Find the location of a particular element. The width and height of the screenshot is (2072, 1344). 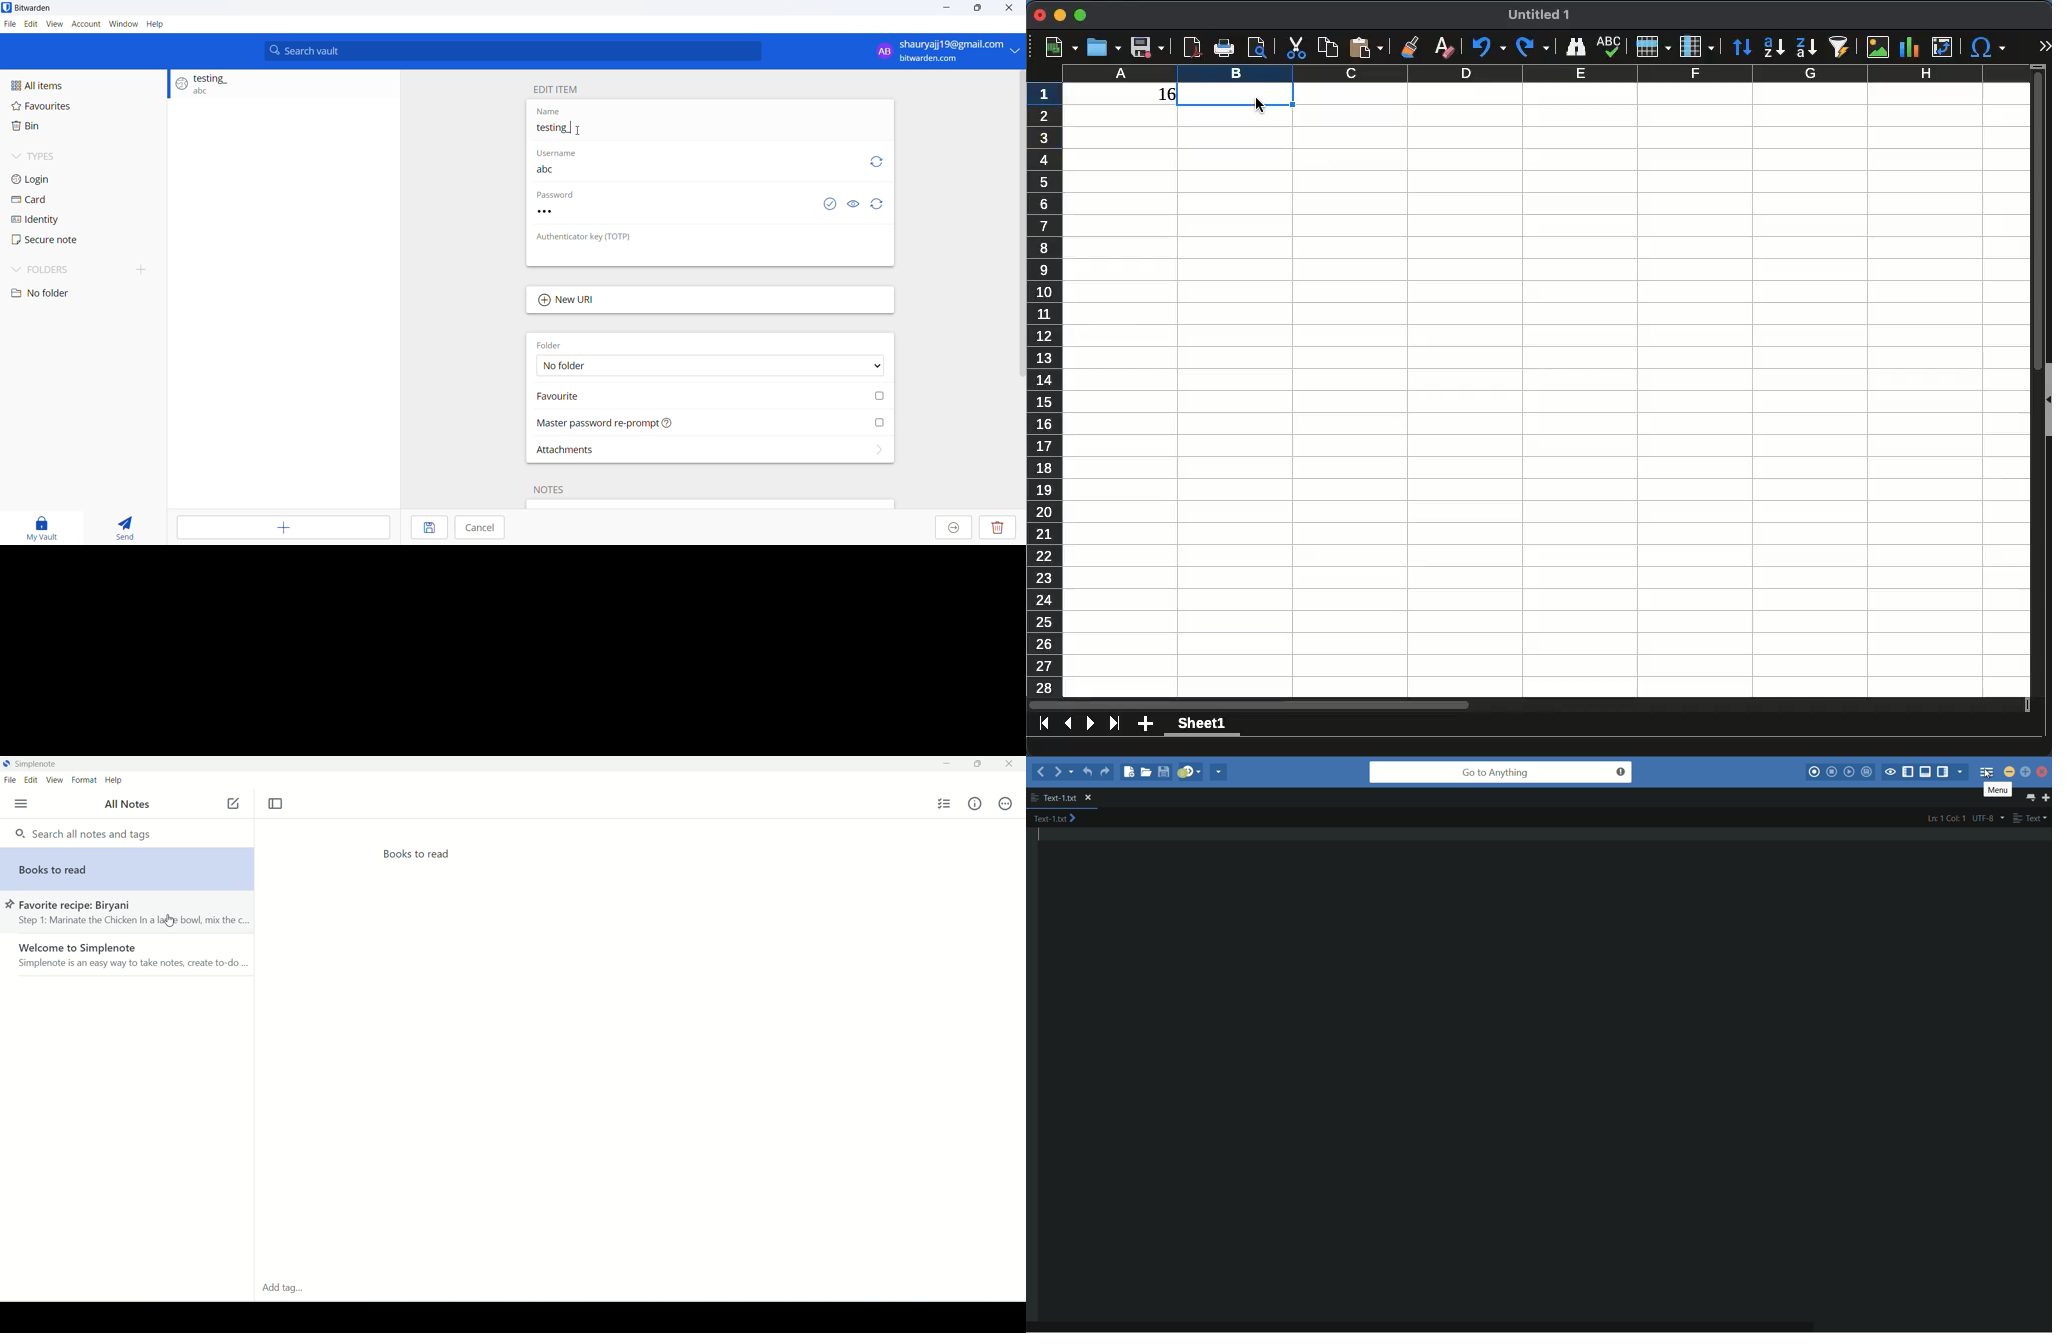

edit is located at coordinates (31, 780).